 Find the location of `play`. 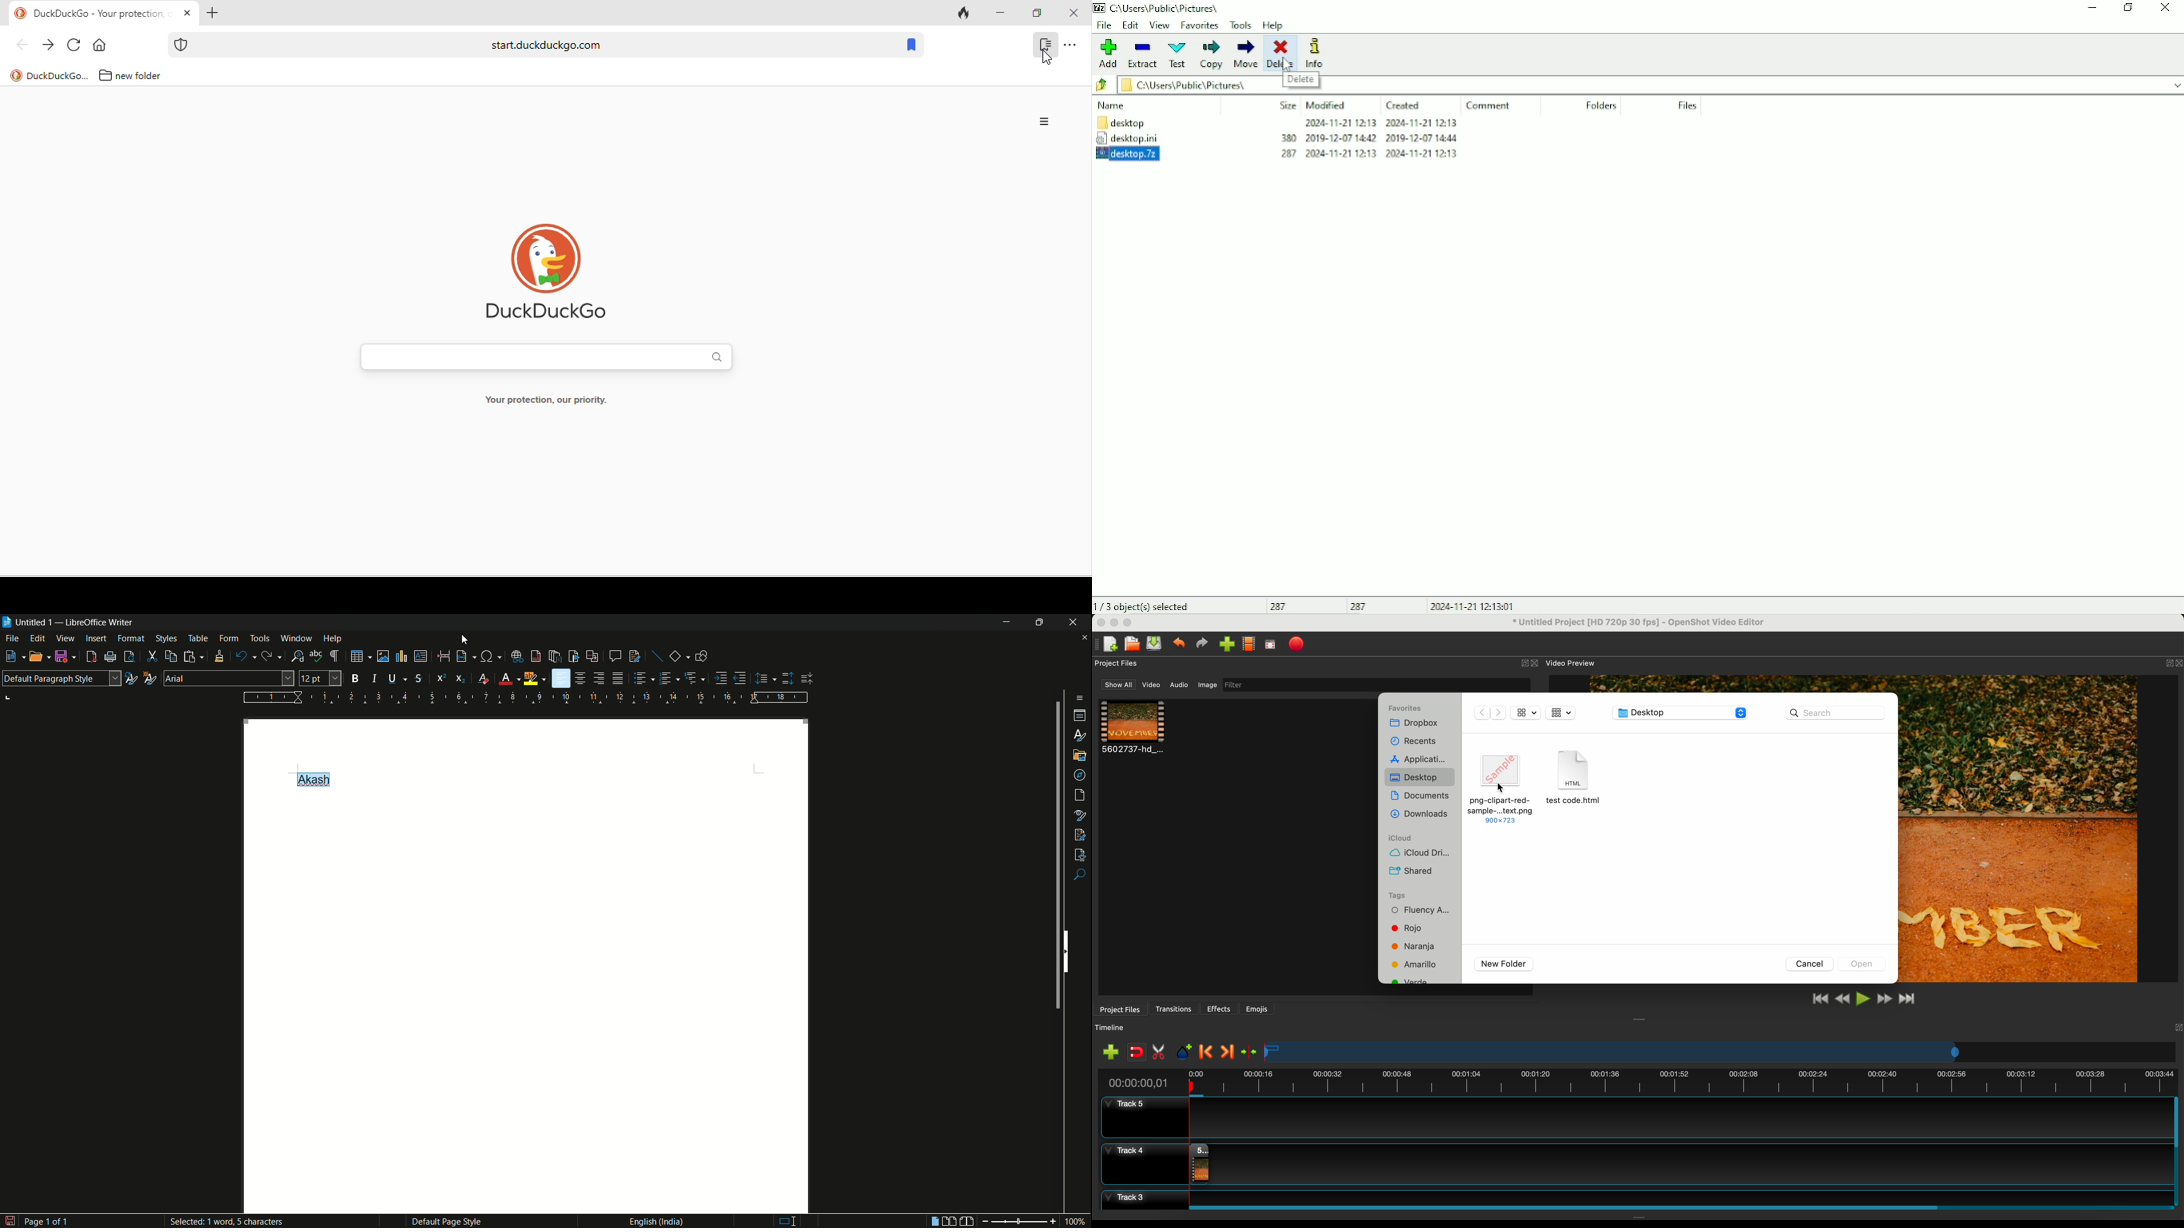

play is located at coordinates (1863, 998).